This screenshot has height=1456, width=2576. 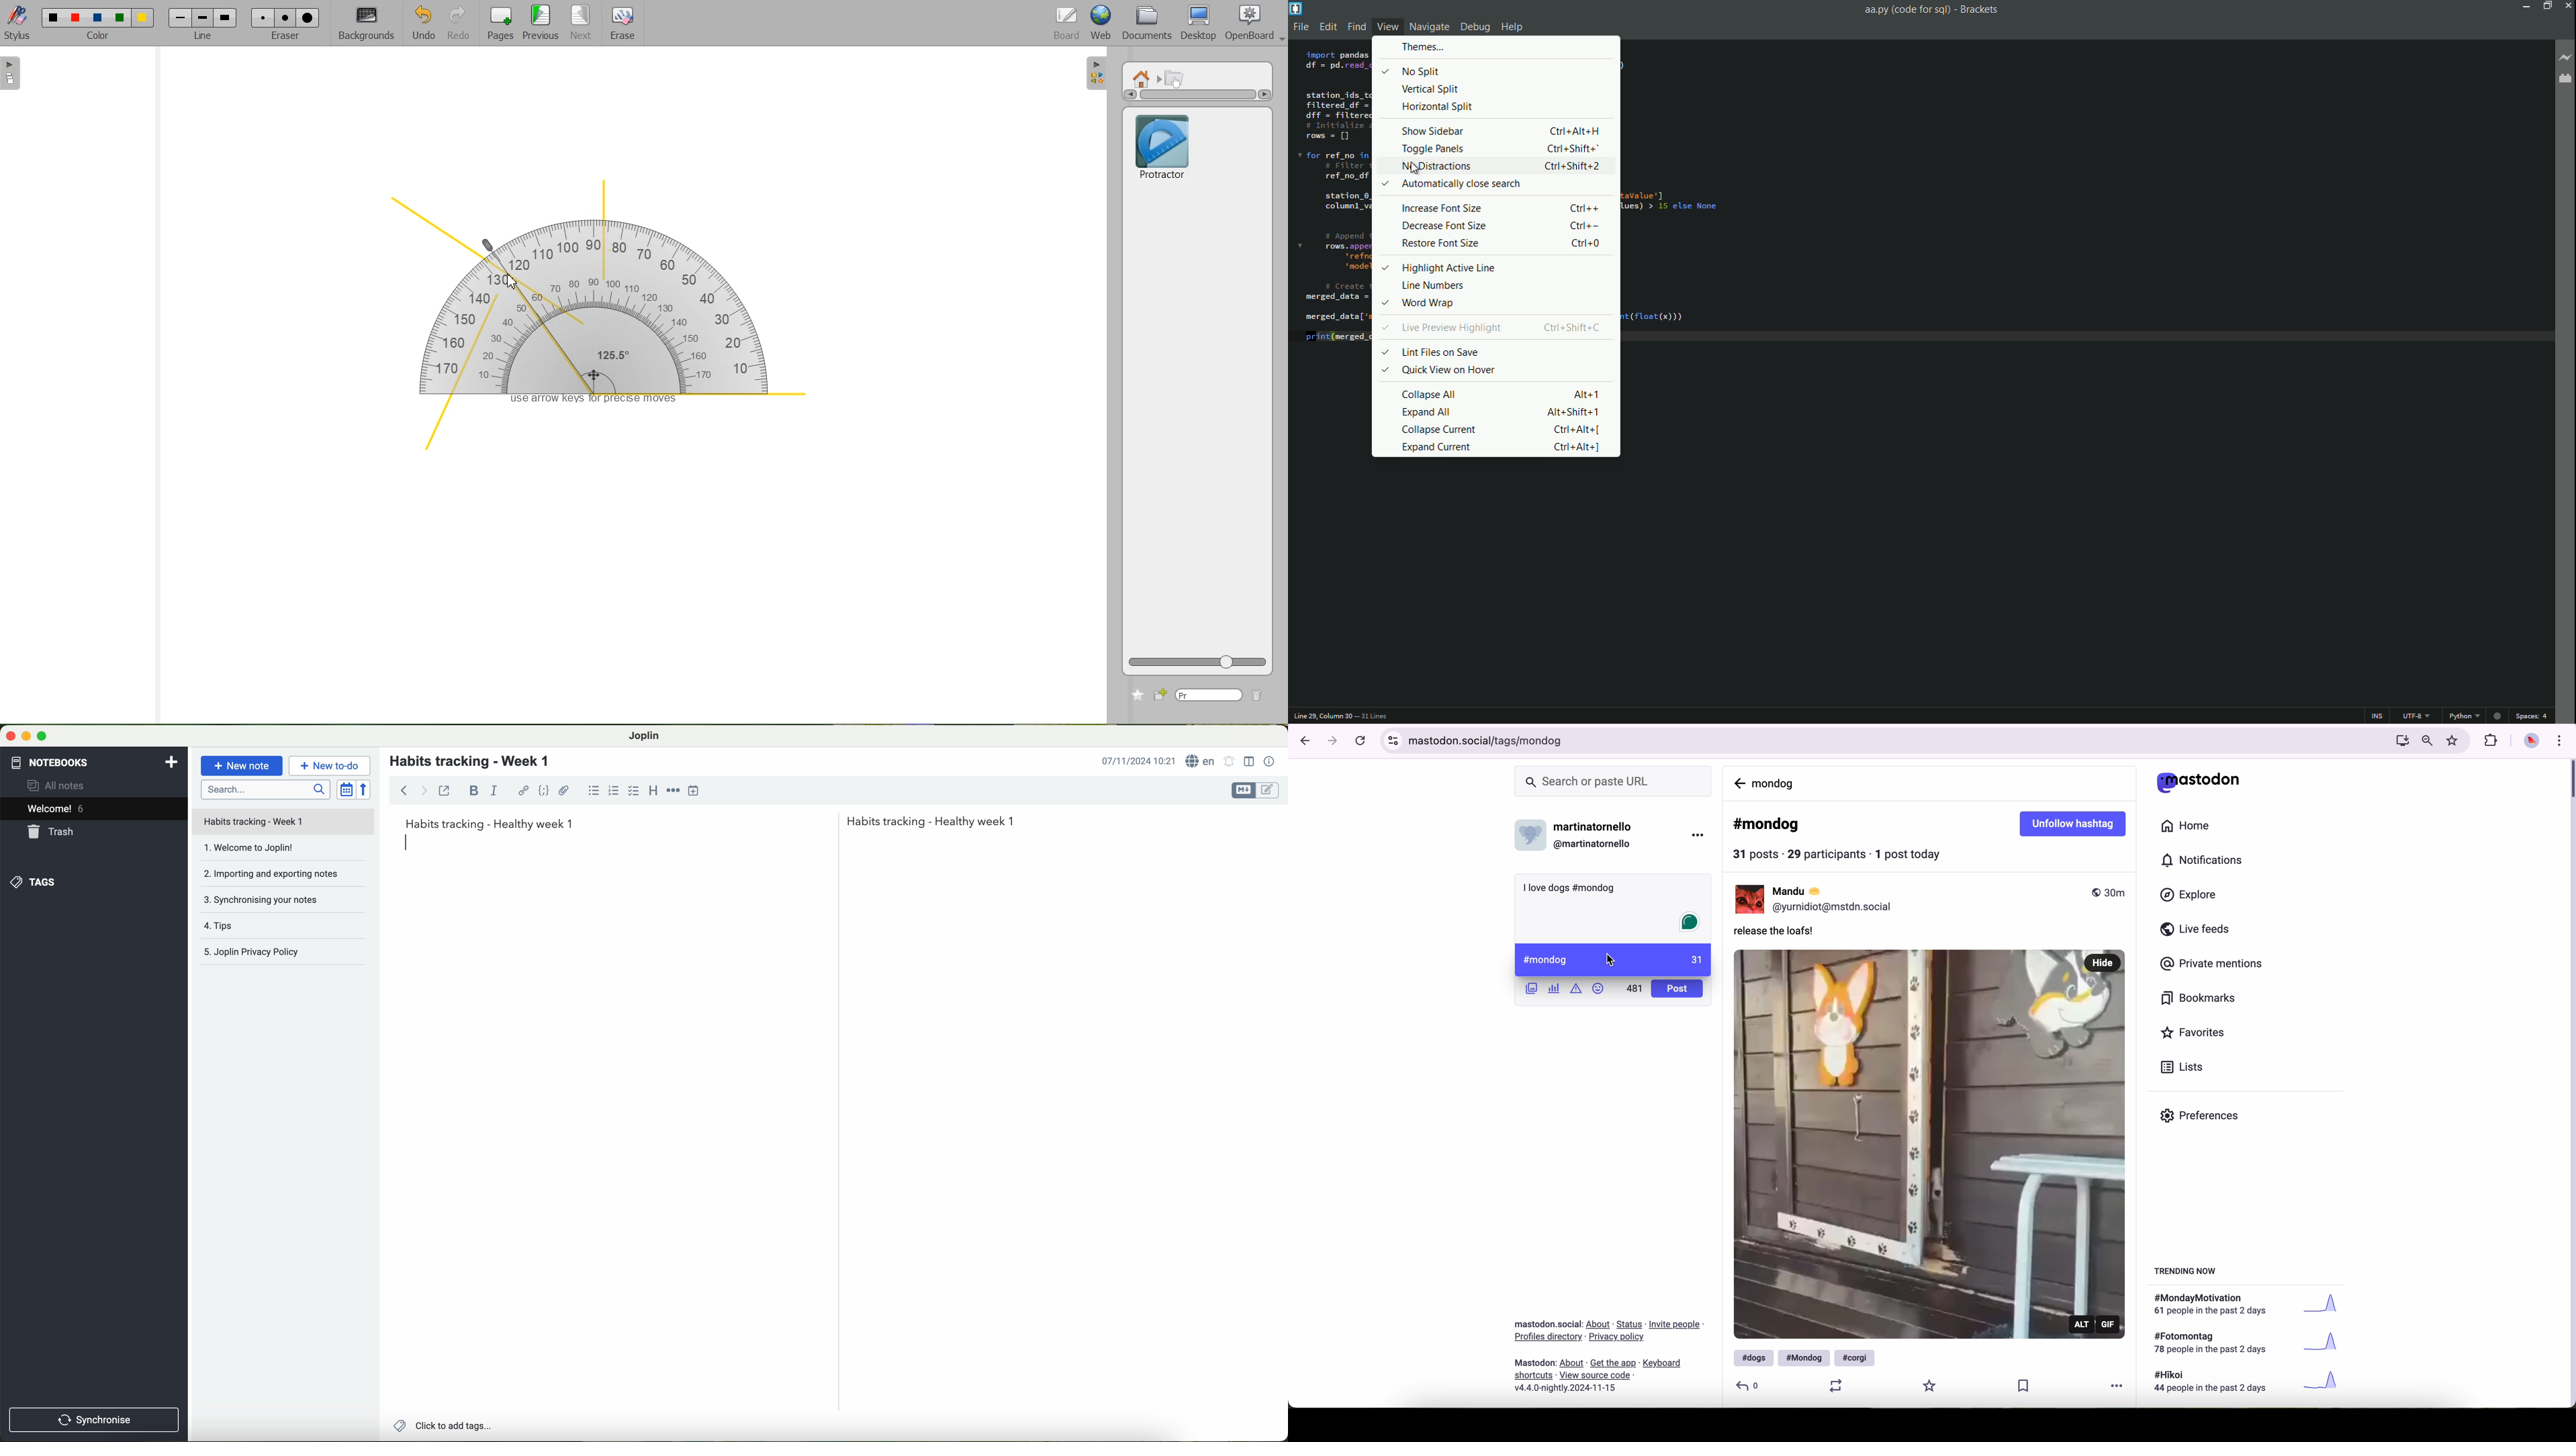 I want to click on attach file, so click(x=565, y=790).